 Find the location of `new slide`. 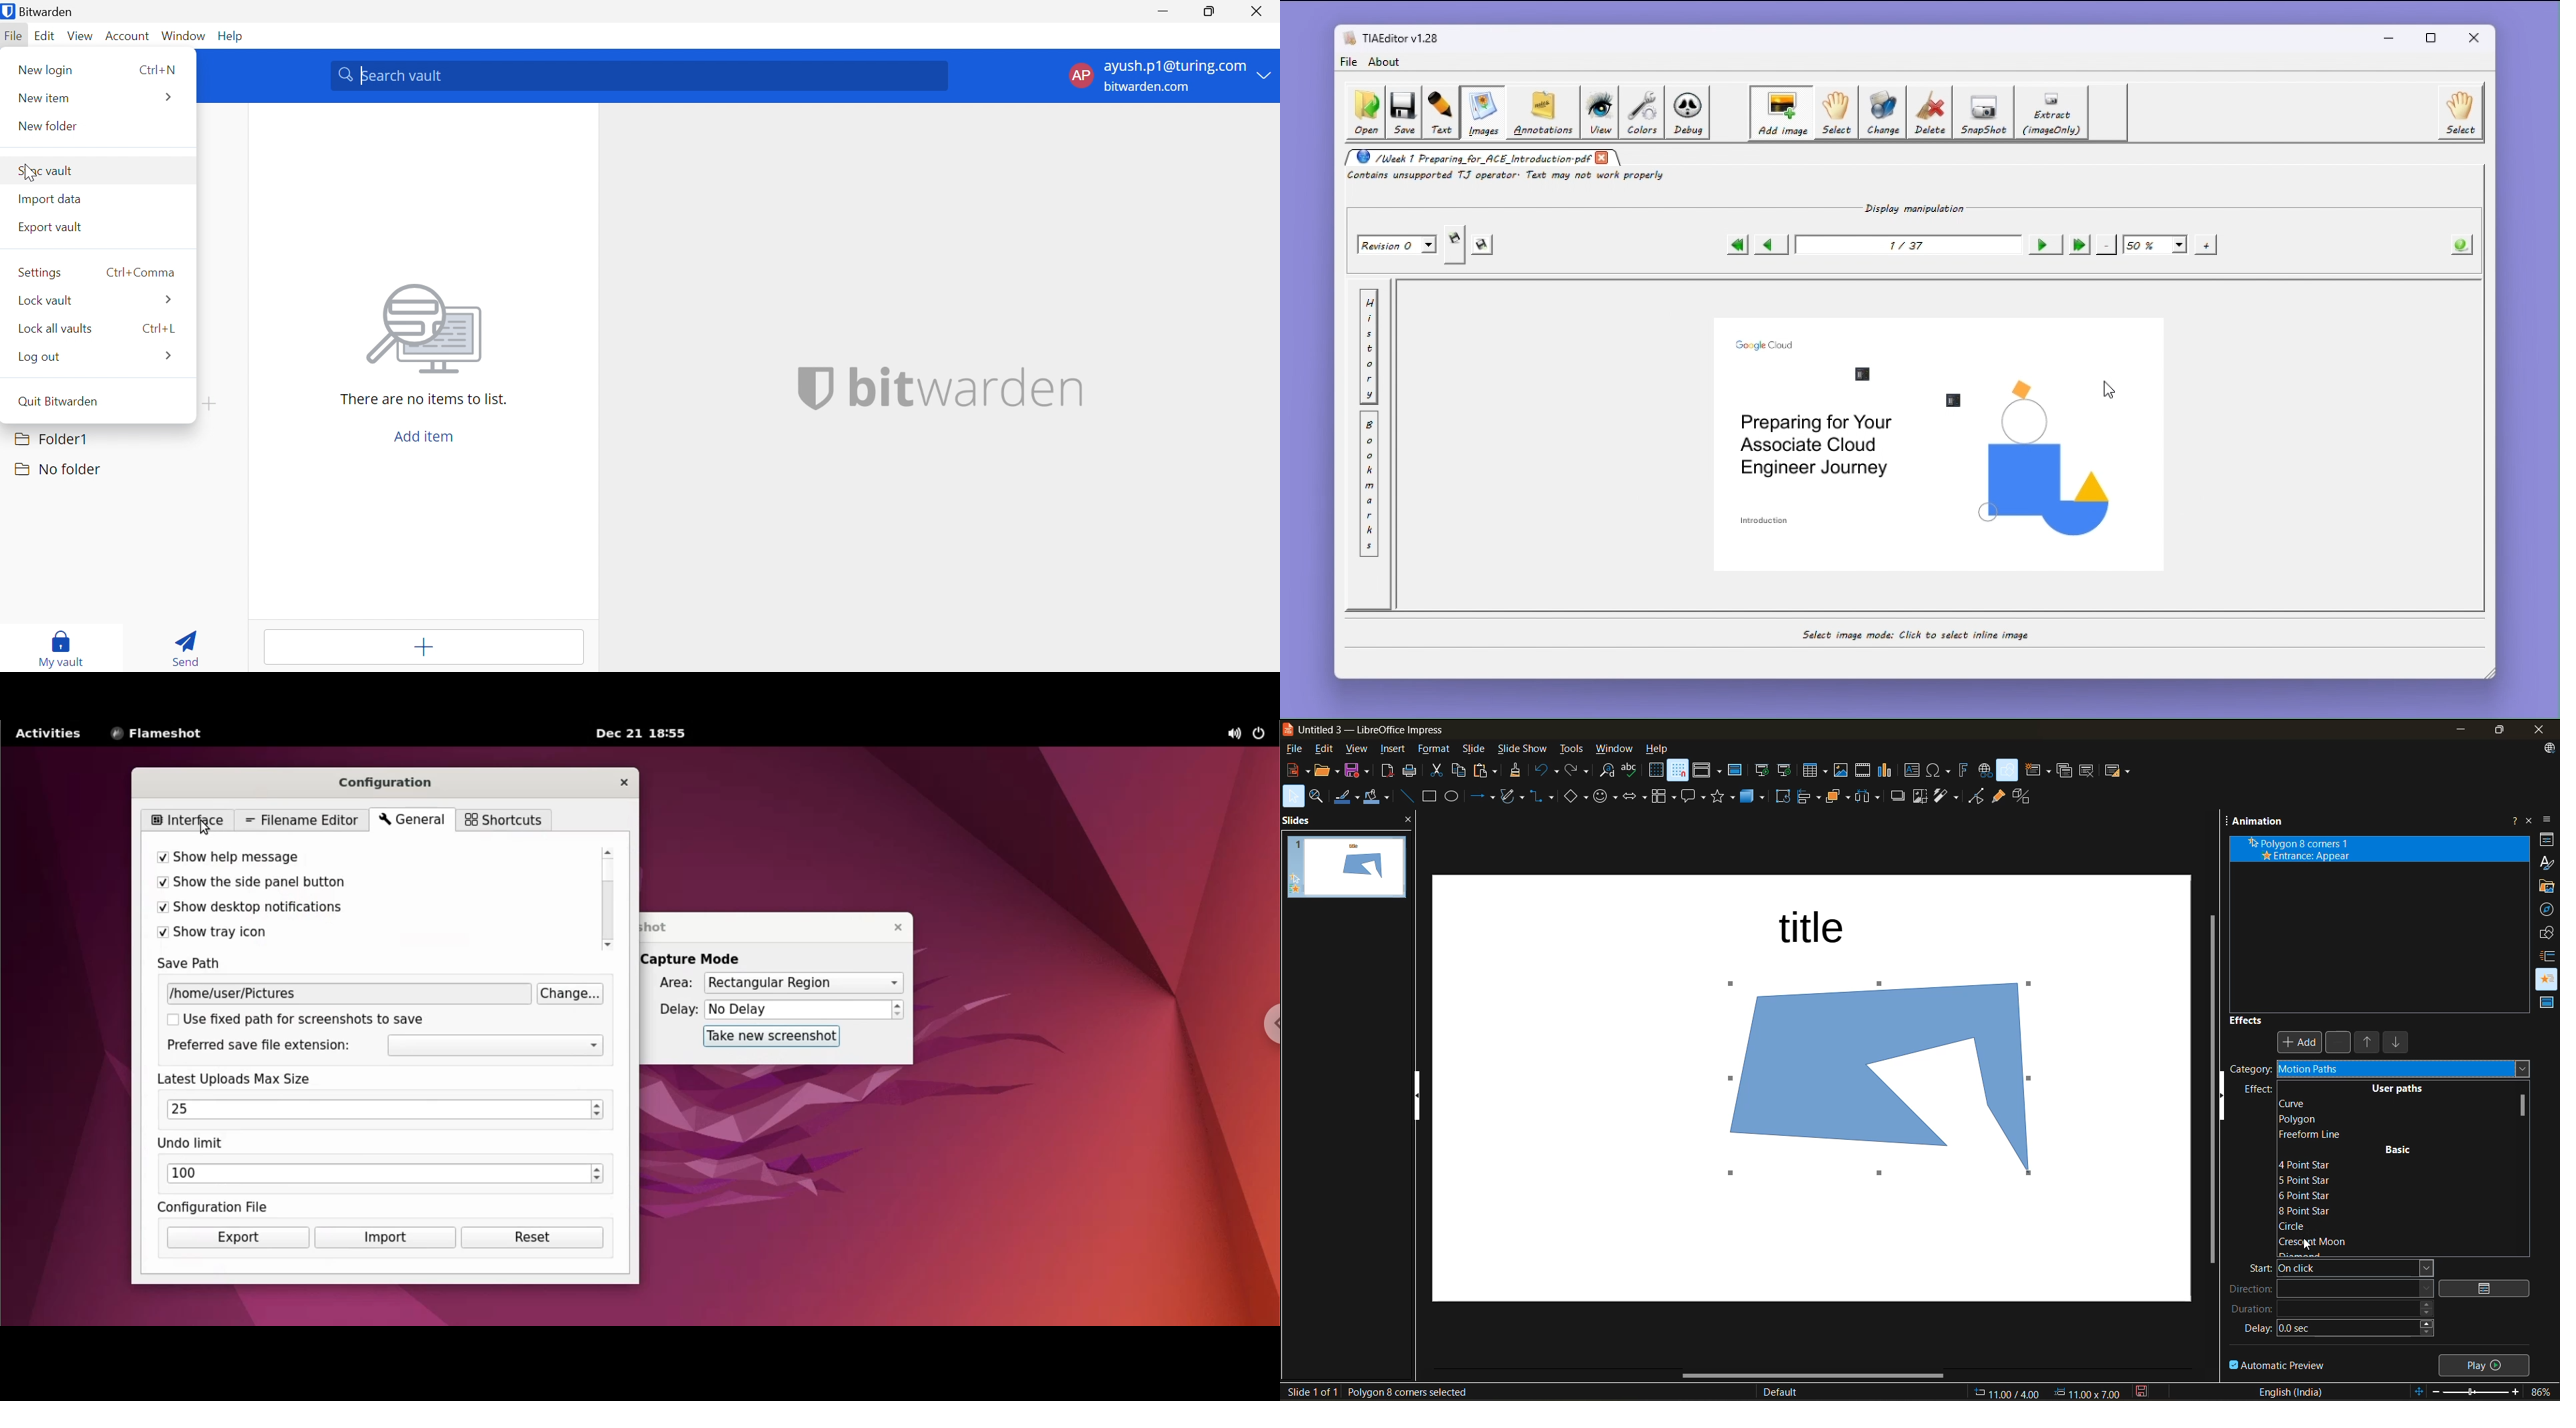

new slide is located at coordinates (2036, 770).